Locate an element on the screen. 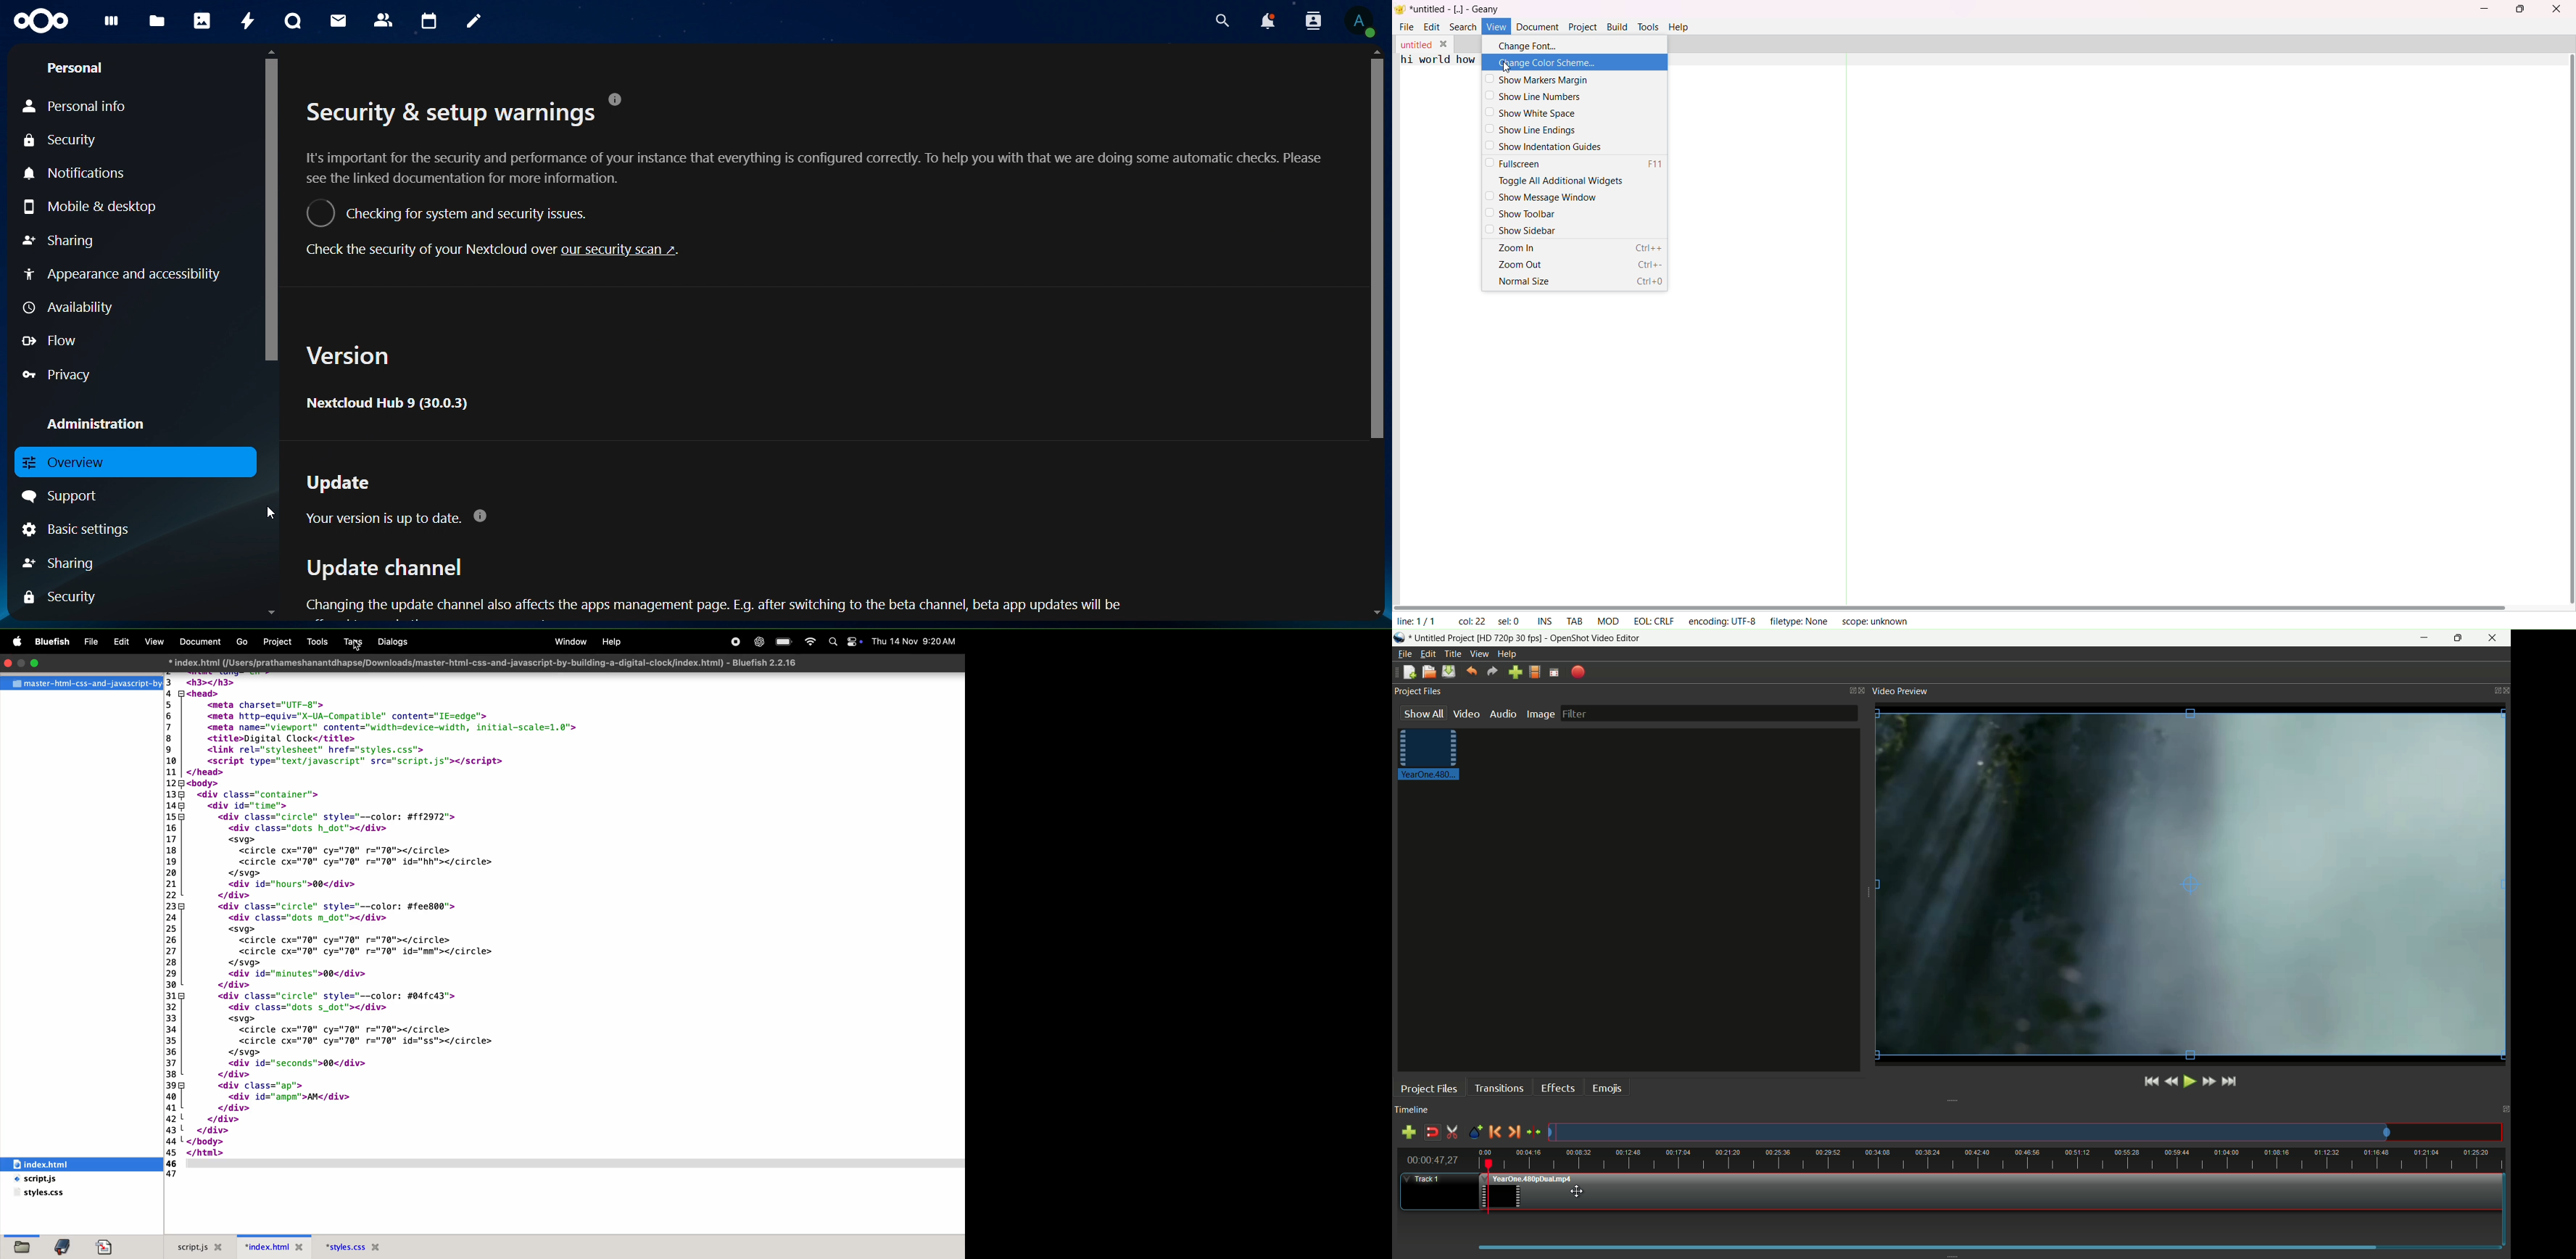  show markers margin is located at coordinates (1538, 80).